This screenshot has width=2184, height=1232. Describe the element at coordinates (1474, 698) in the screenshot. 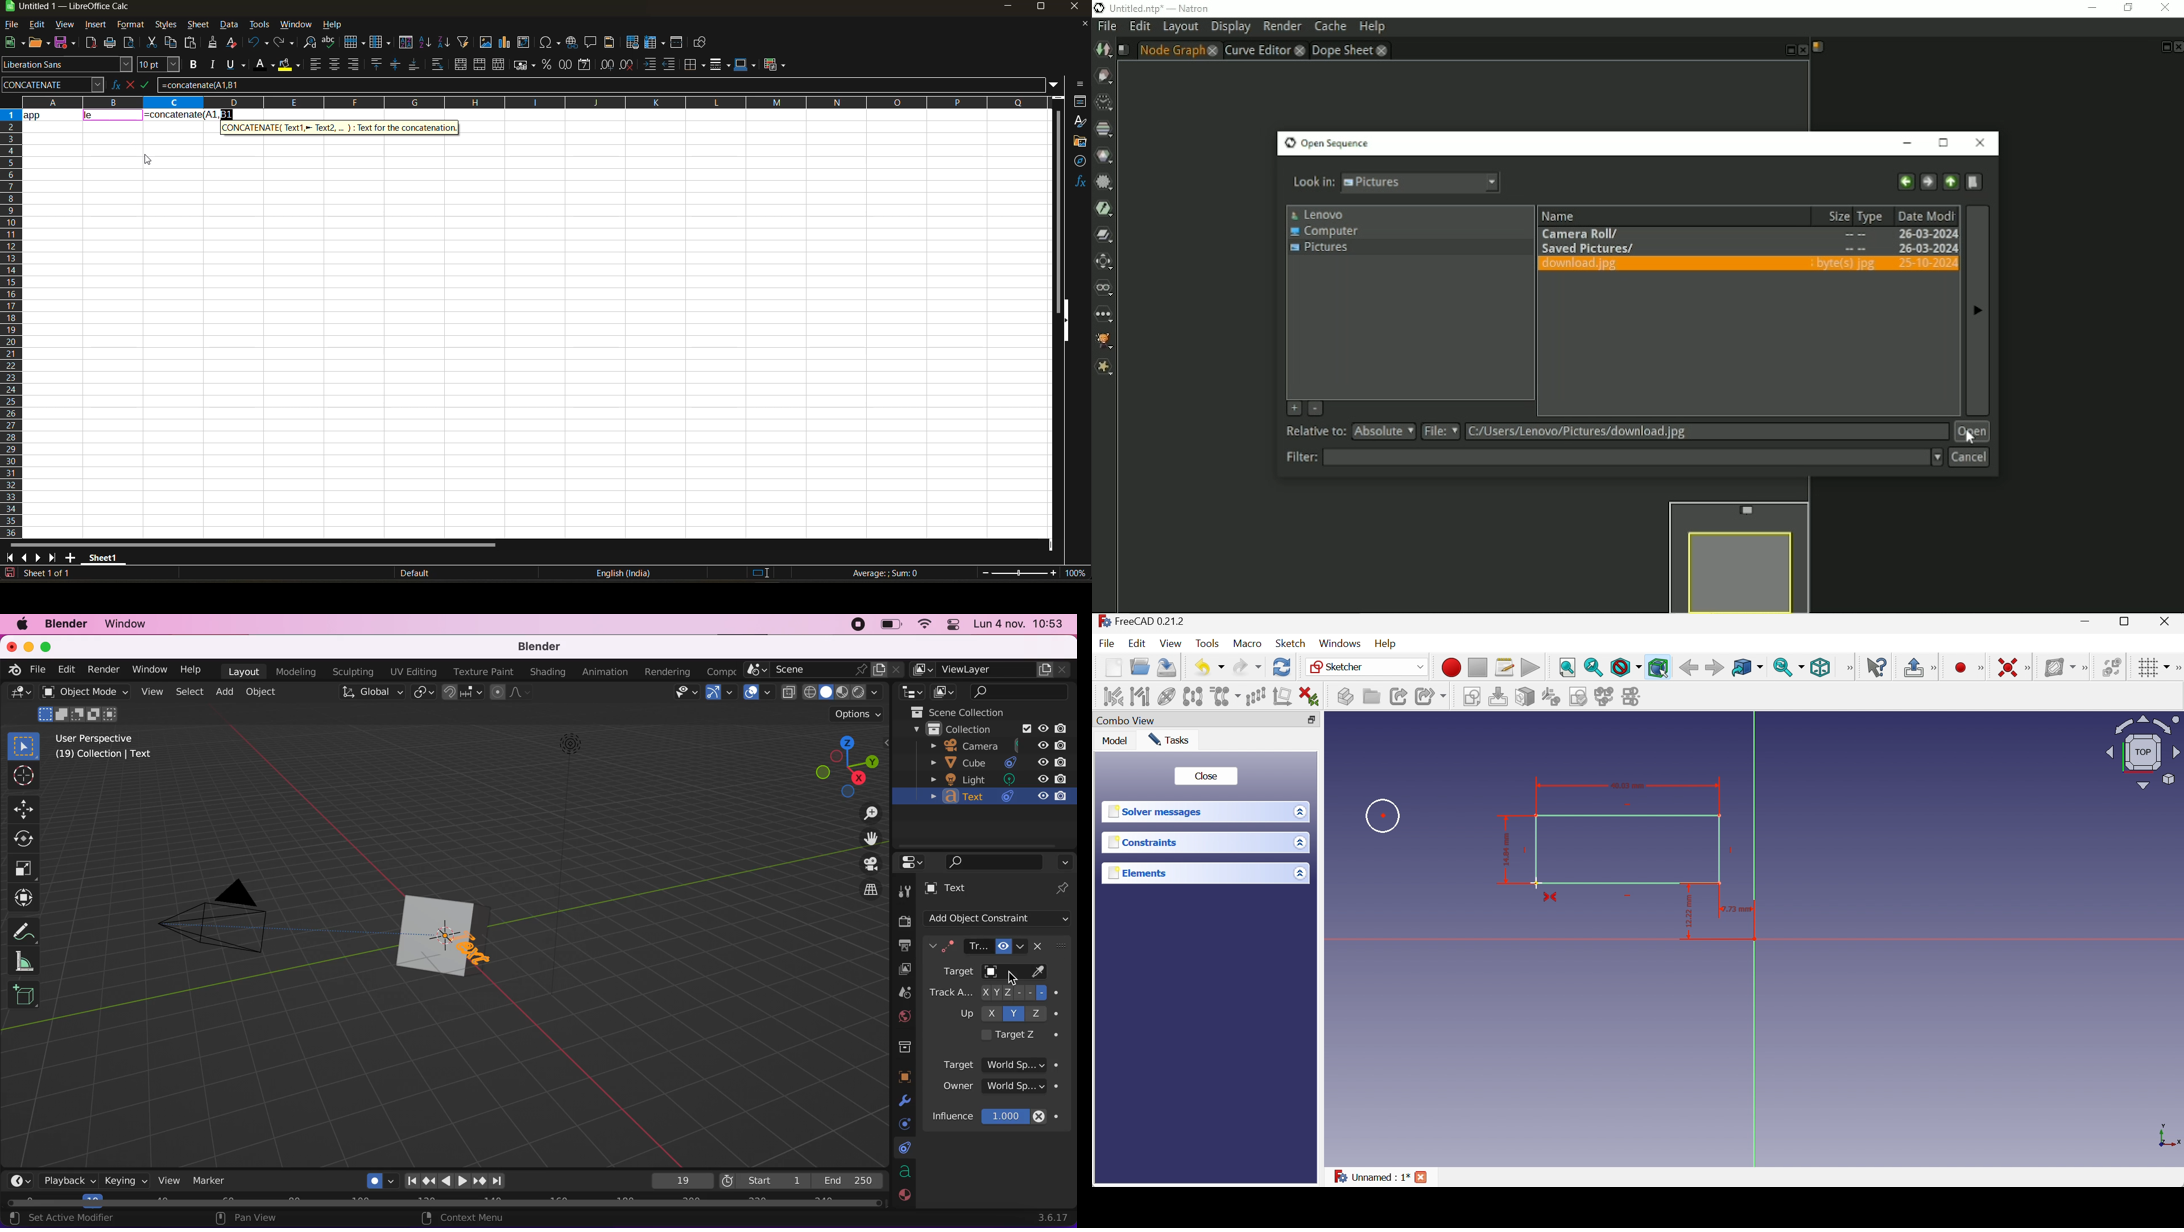

I see `Create sketch` at that location.